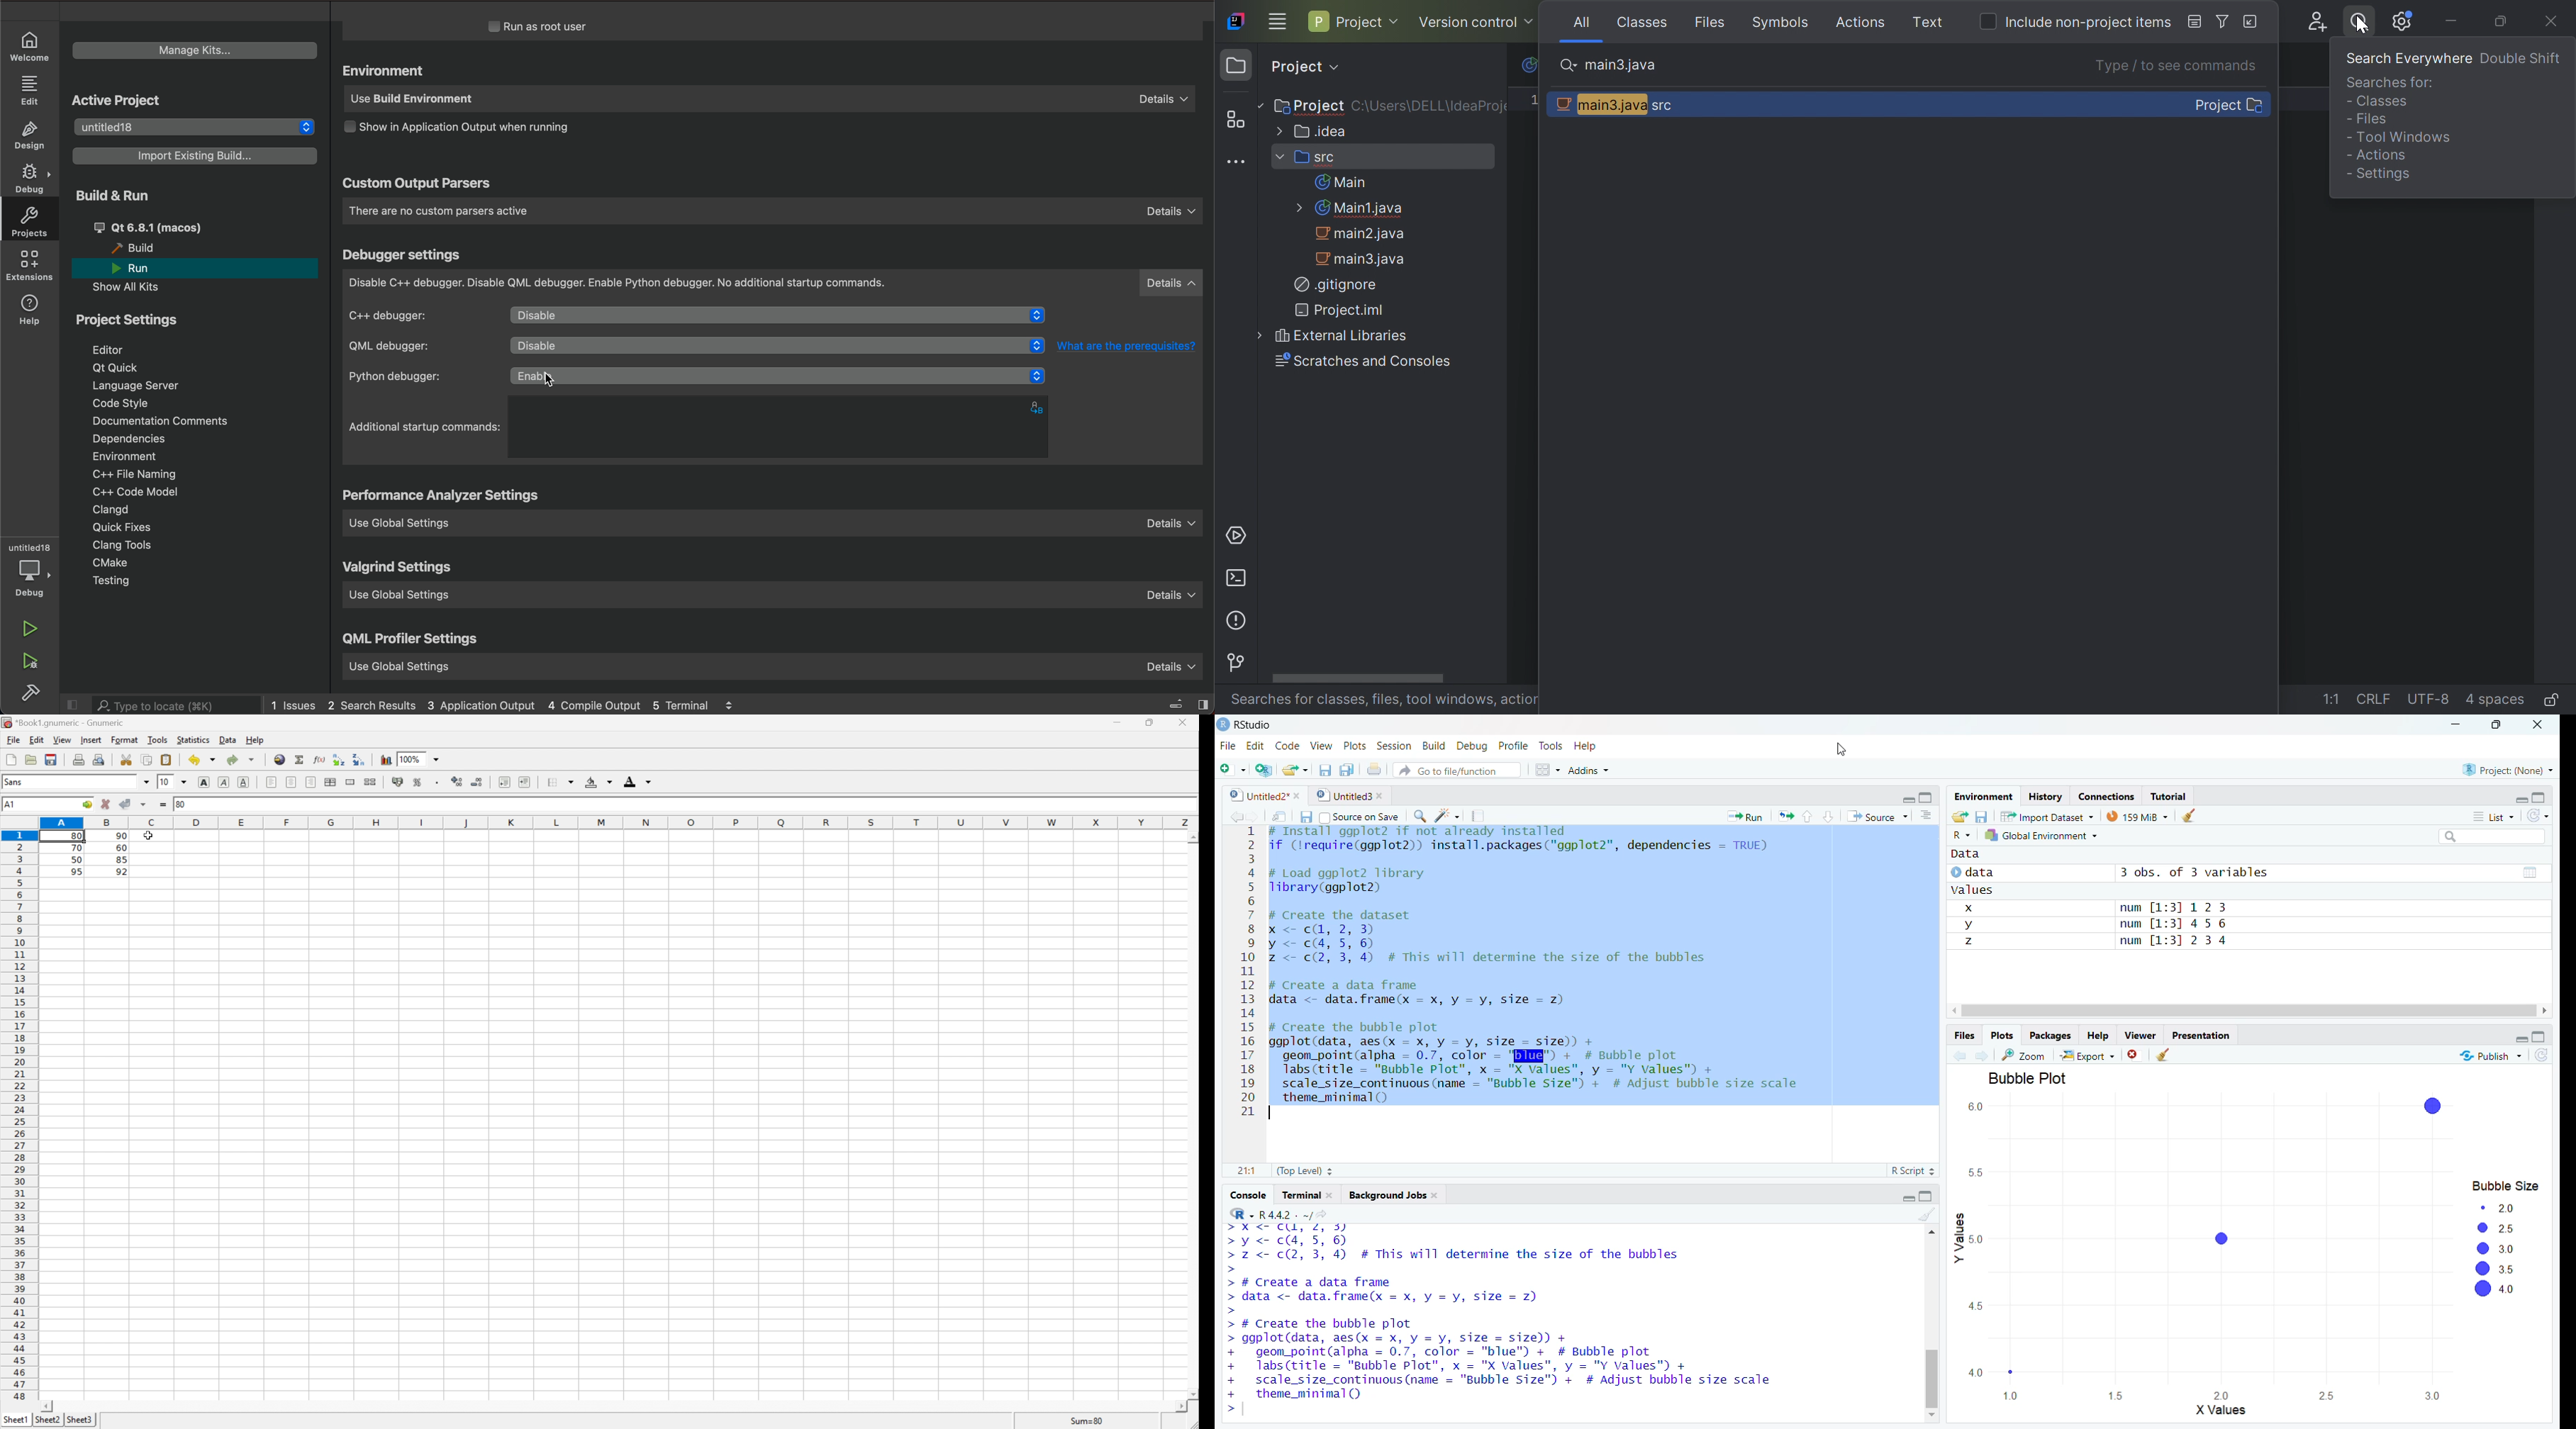 This screenshot has height=1456, width=2576. Describe the element at coordinates (125, 528) in the screenshot. I see `quick ` at that location.